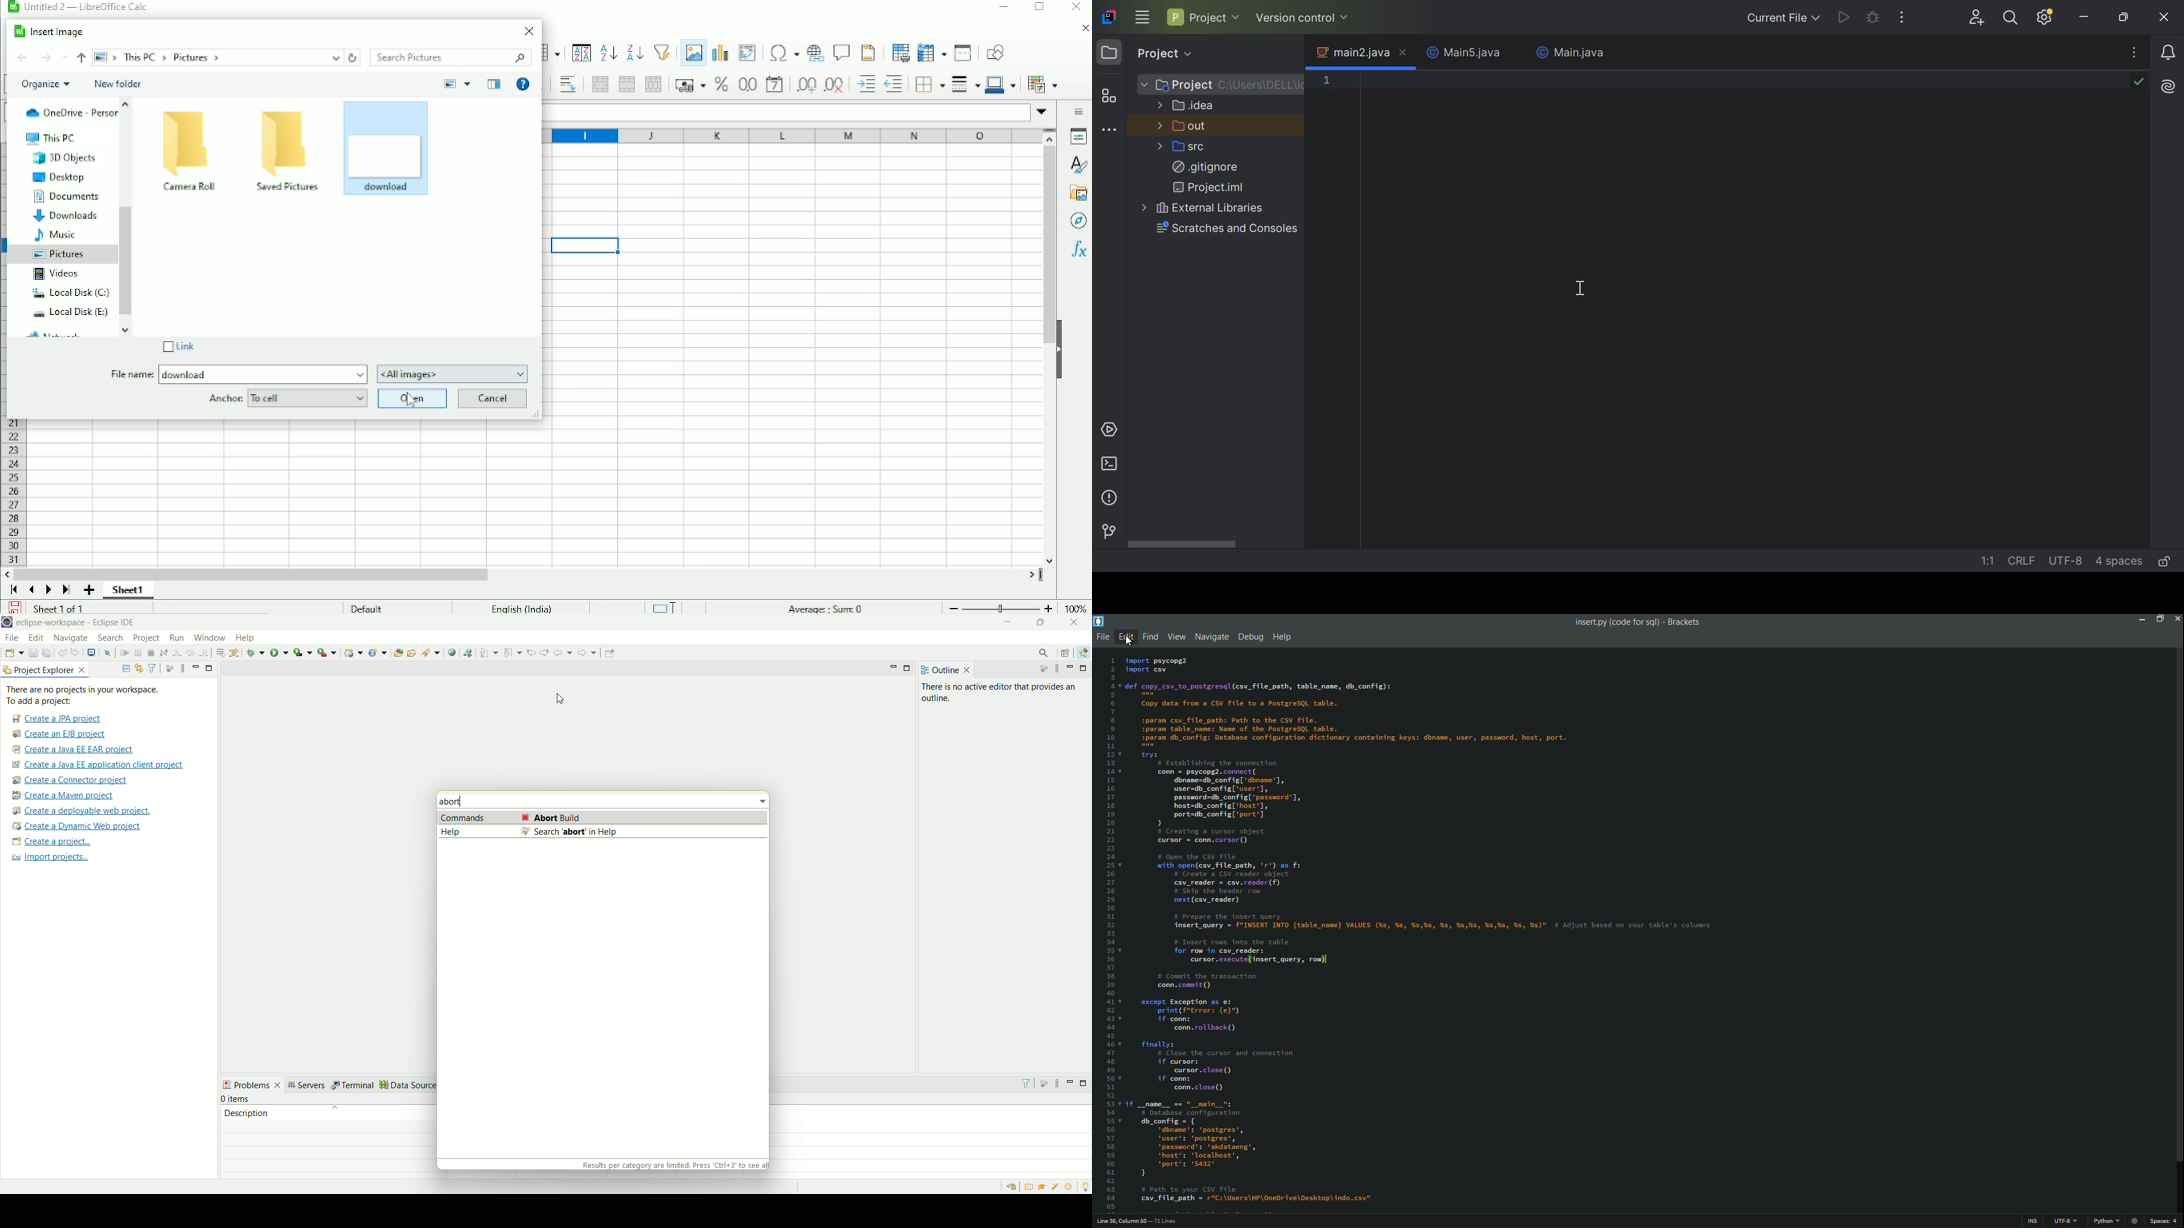 This screenshot has height=1232, width=2184. What do you see at coordinates (127, 261) in the screenshot?
I see `Vertical scrollbar` at bounding box center [127, 261].